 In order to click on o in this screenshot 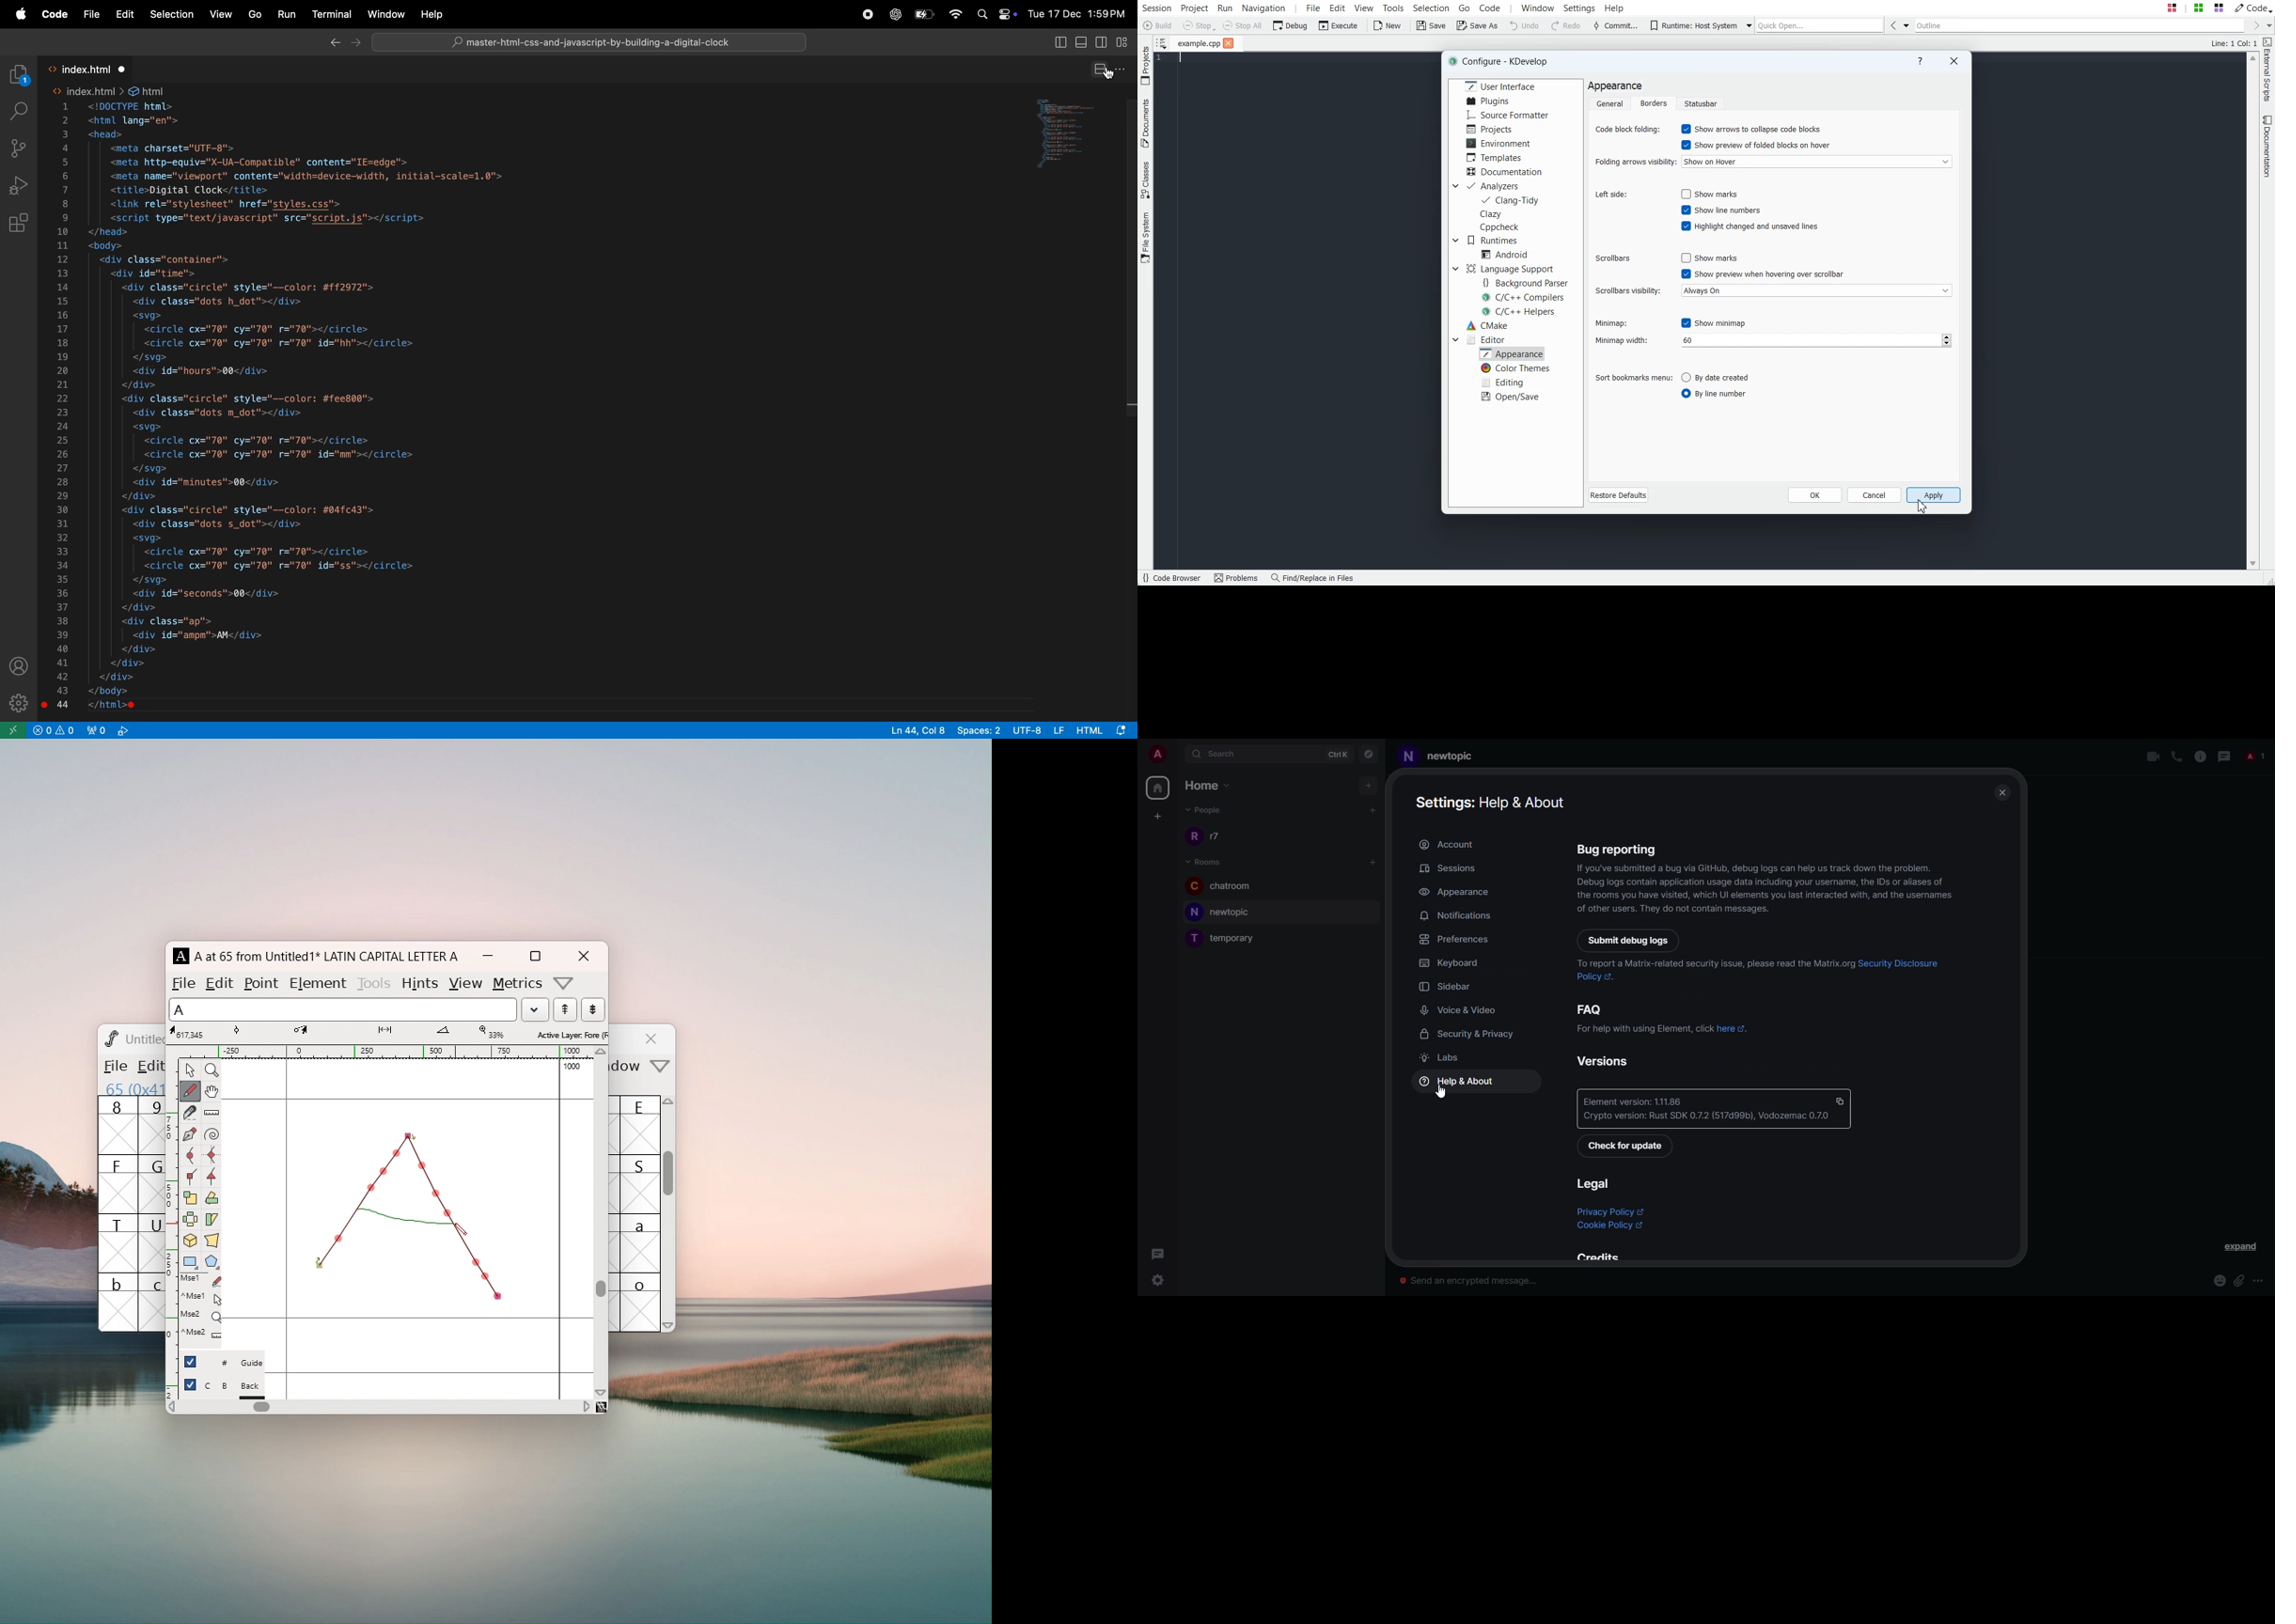, I will do `click(642, 1302)`.